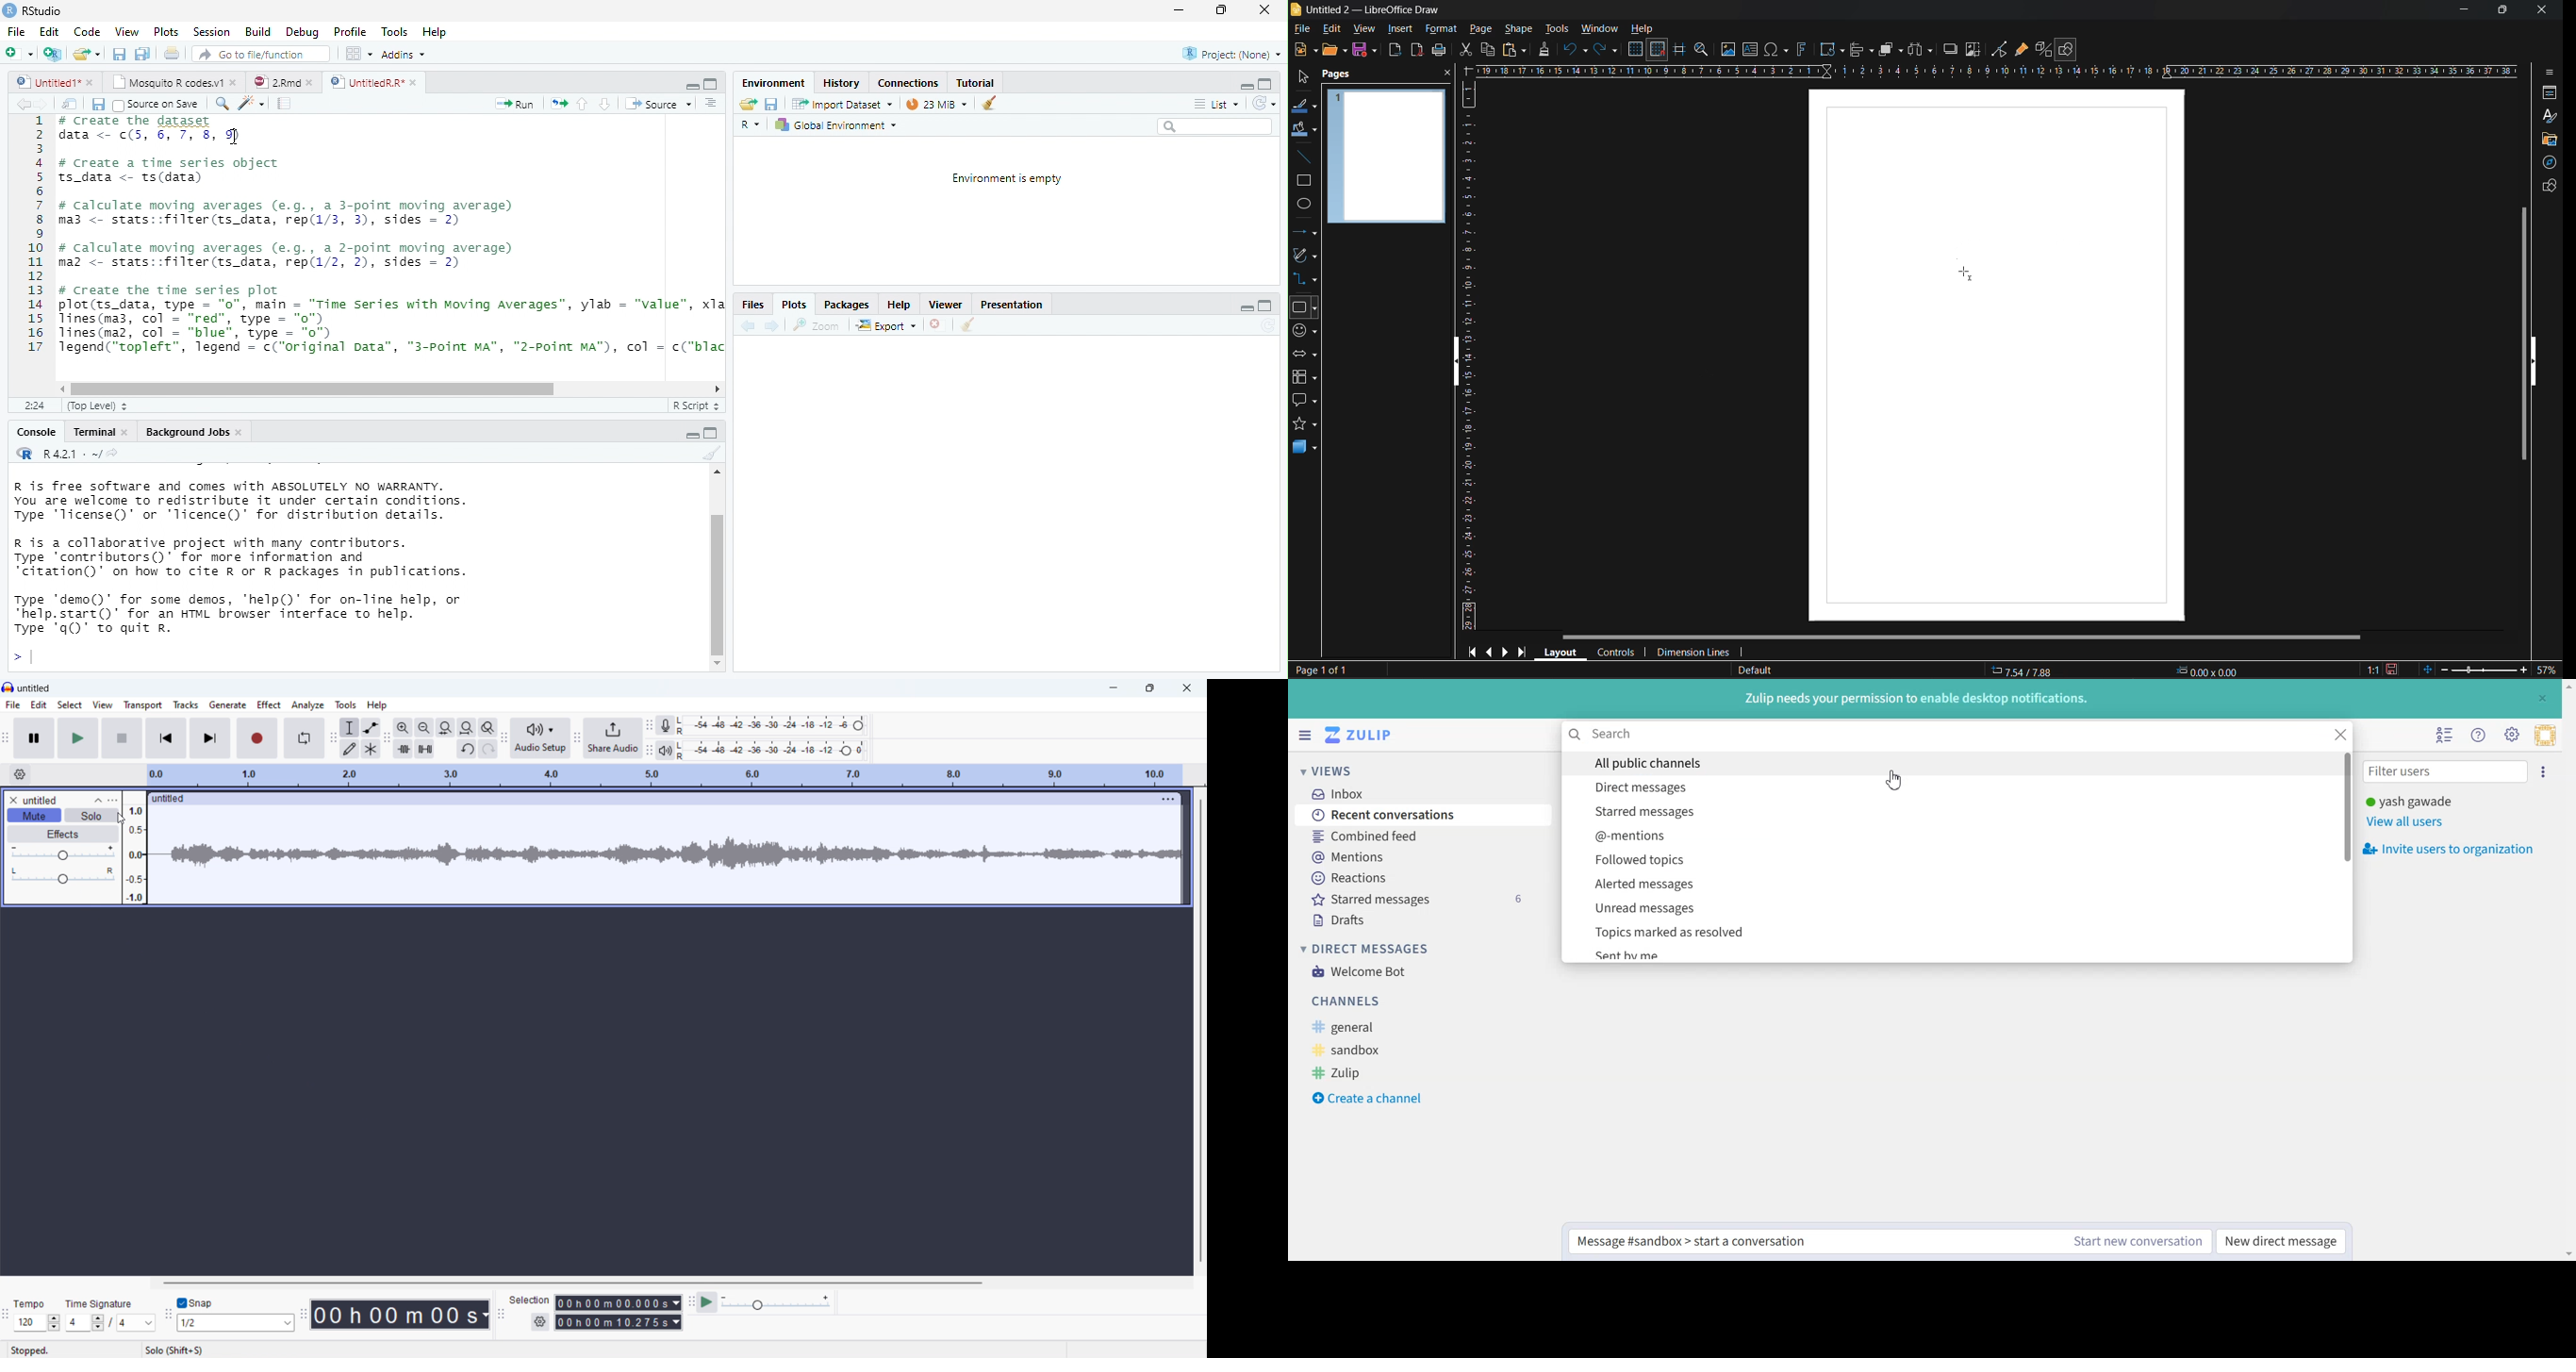 The image size is (2576, 1372). Describe the element at coordinates (1915, 700) in the screenshot. I see `Zulip needs your permission to enable desktop notifications.` at that location.